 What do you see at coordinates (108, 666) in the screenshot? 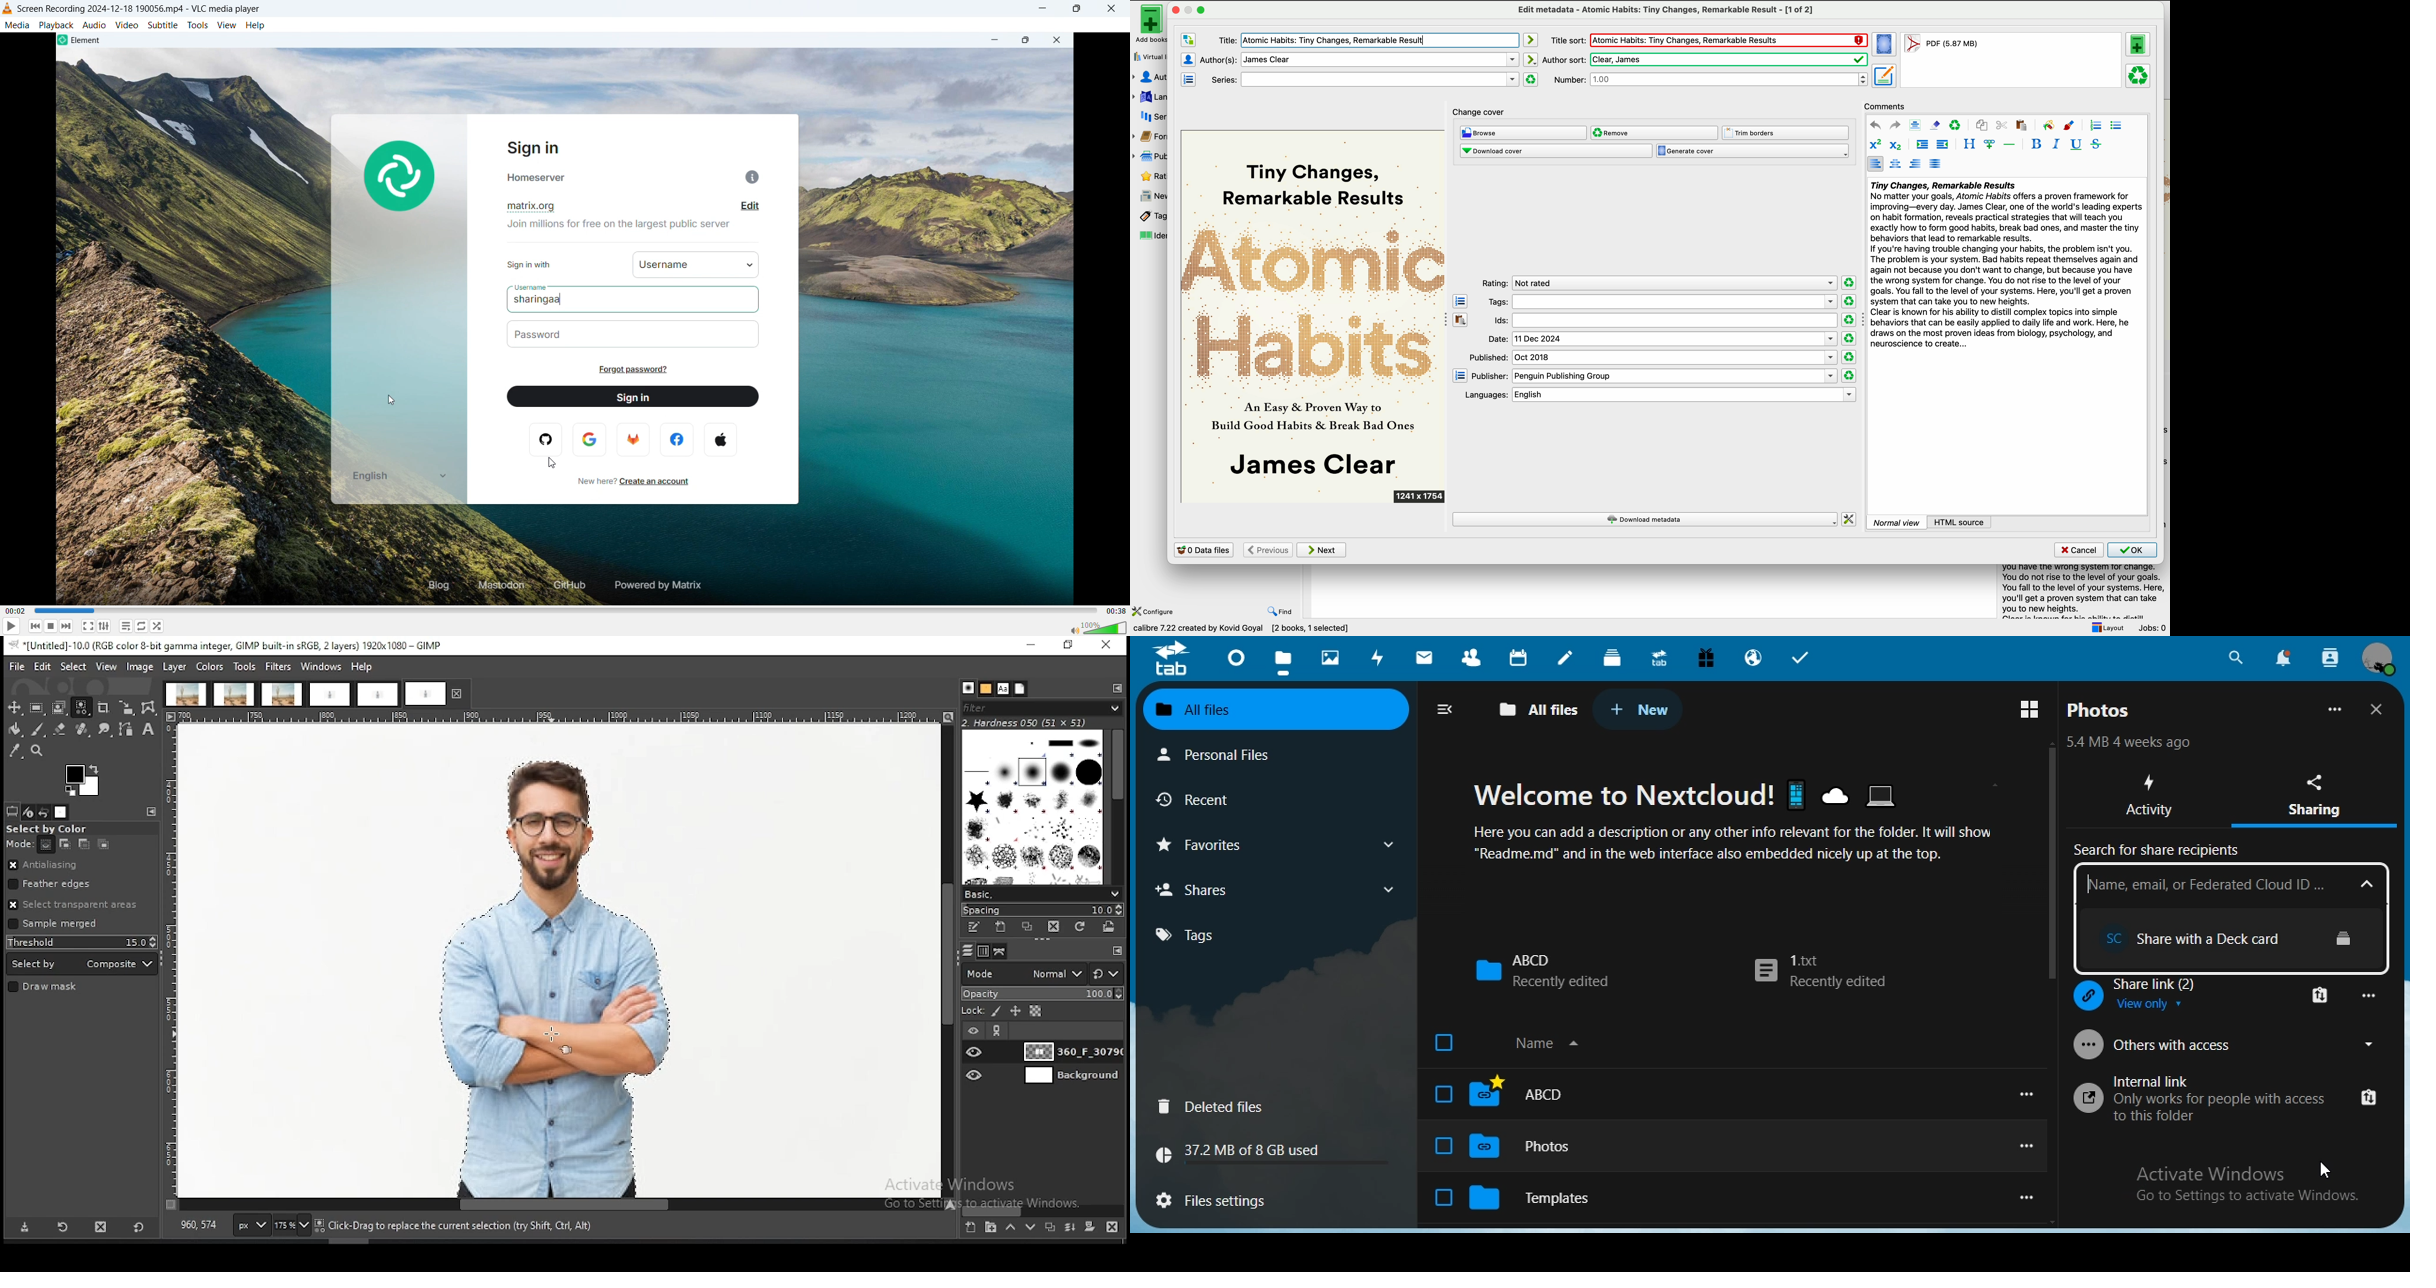
I see `view` at bounding box center [108, 666].